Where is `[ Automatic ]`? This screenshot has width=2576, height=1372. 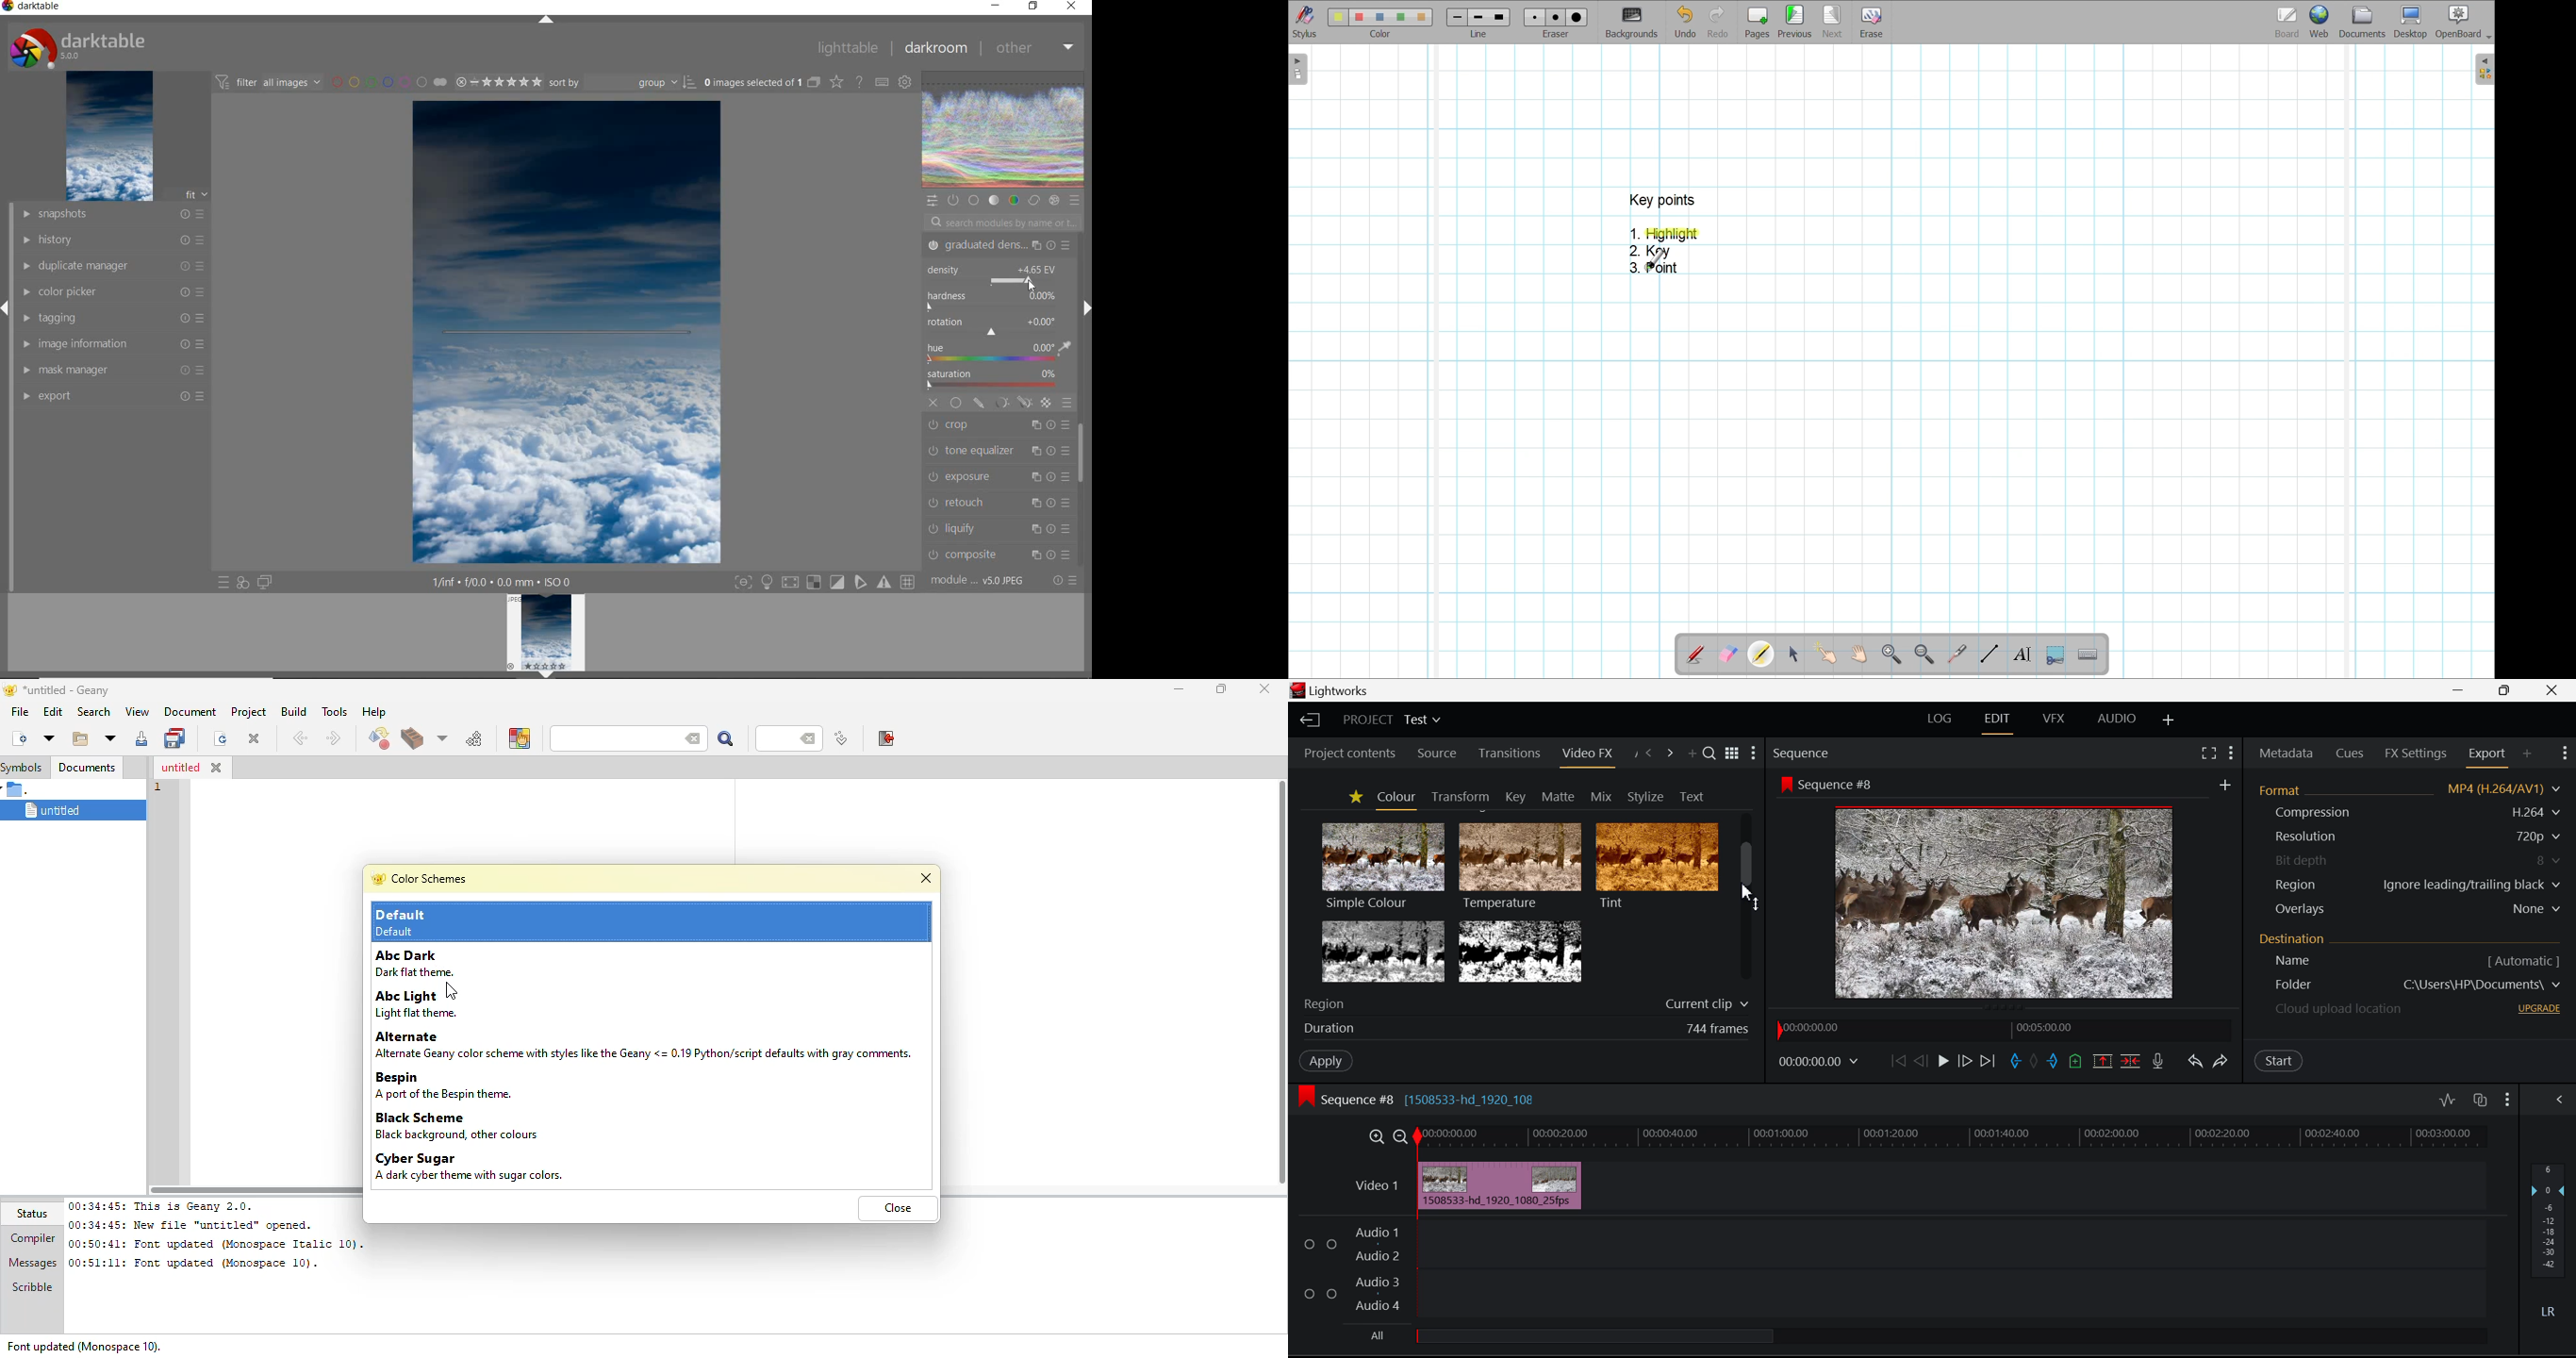 [ Automatic ] is located at coordinates (2524, 961).